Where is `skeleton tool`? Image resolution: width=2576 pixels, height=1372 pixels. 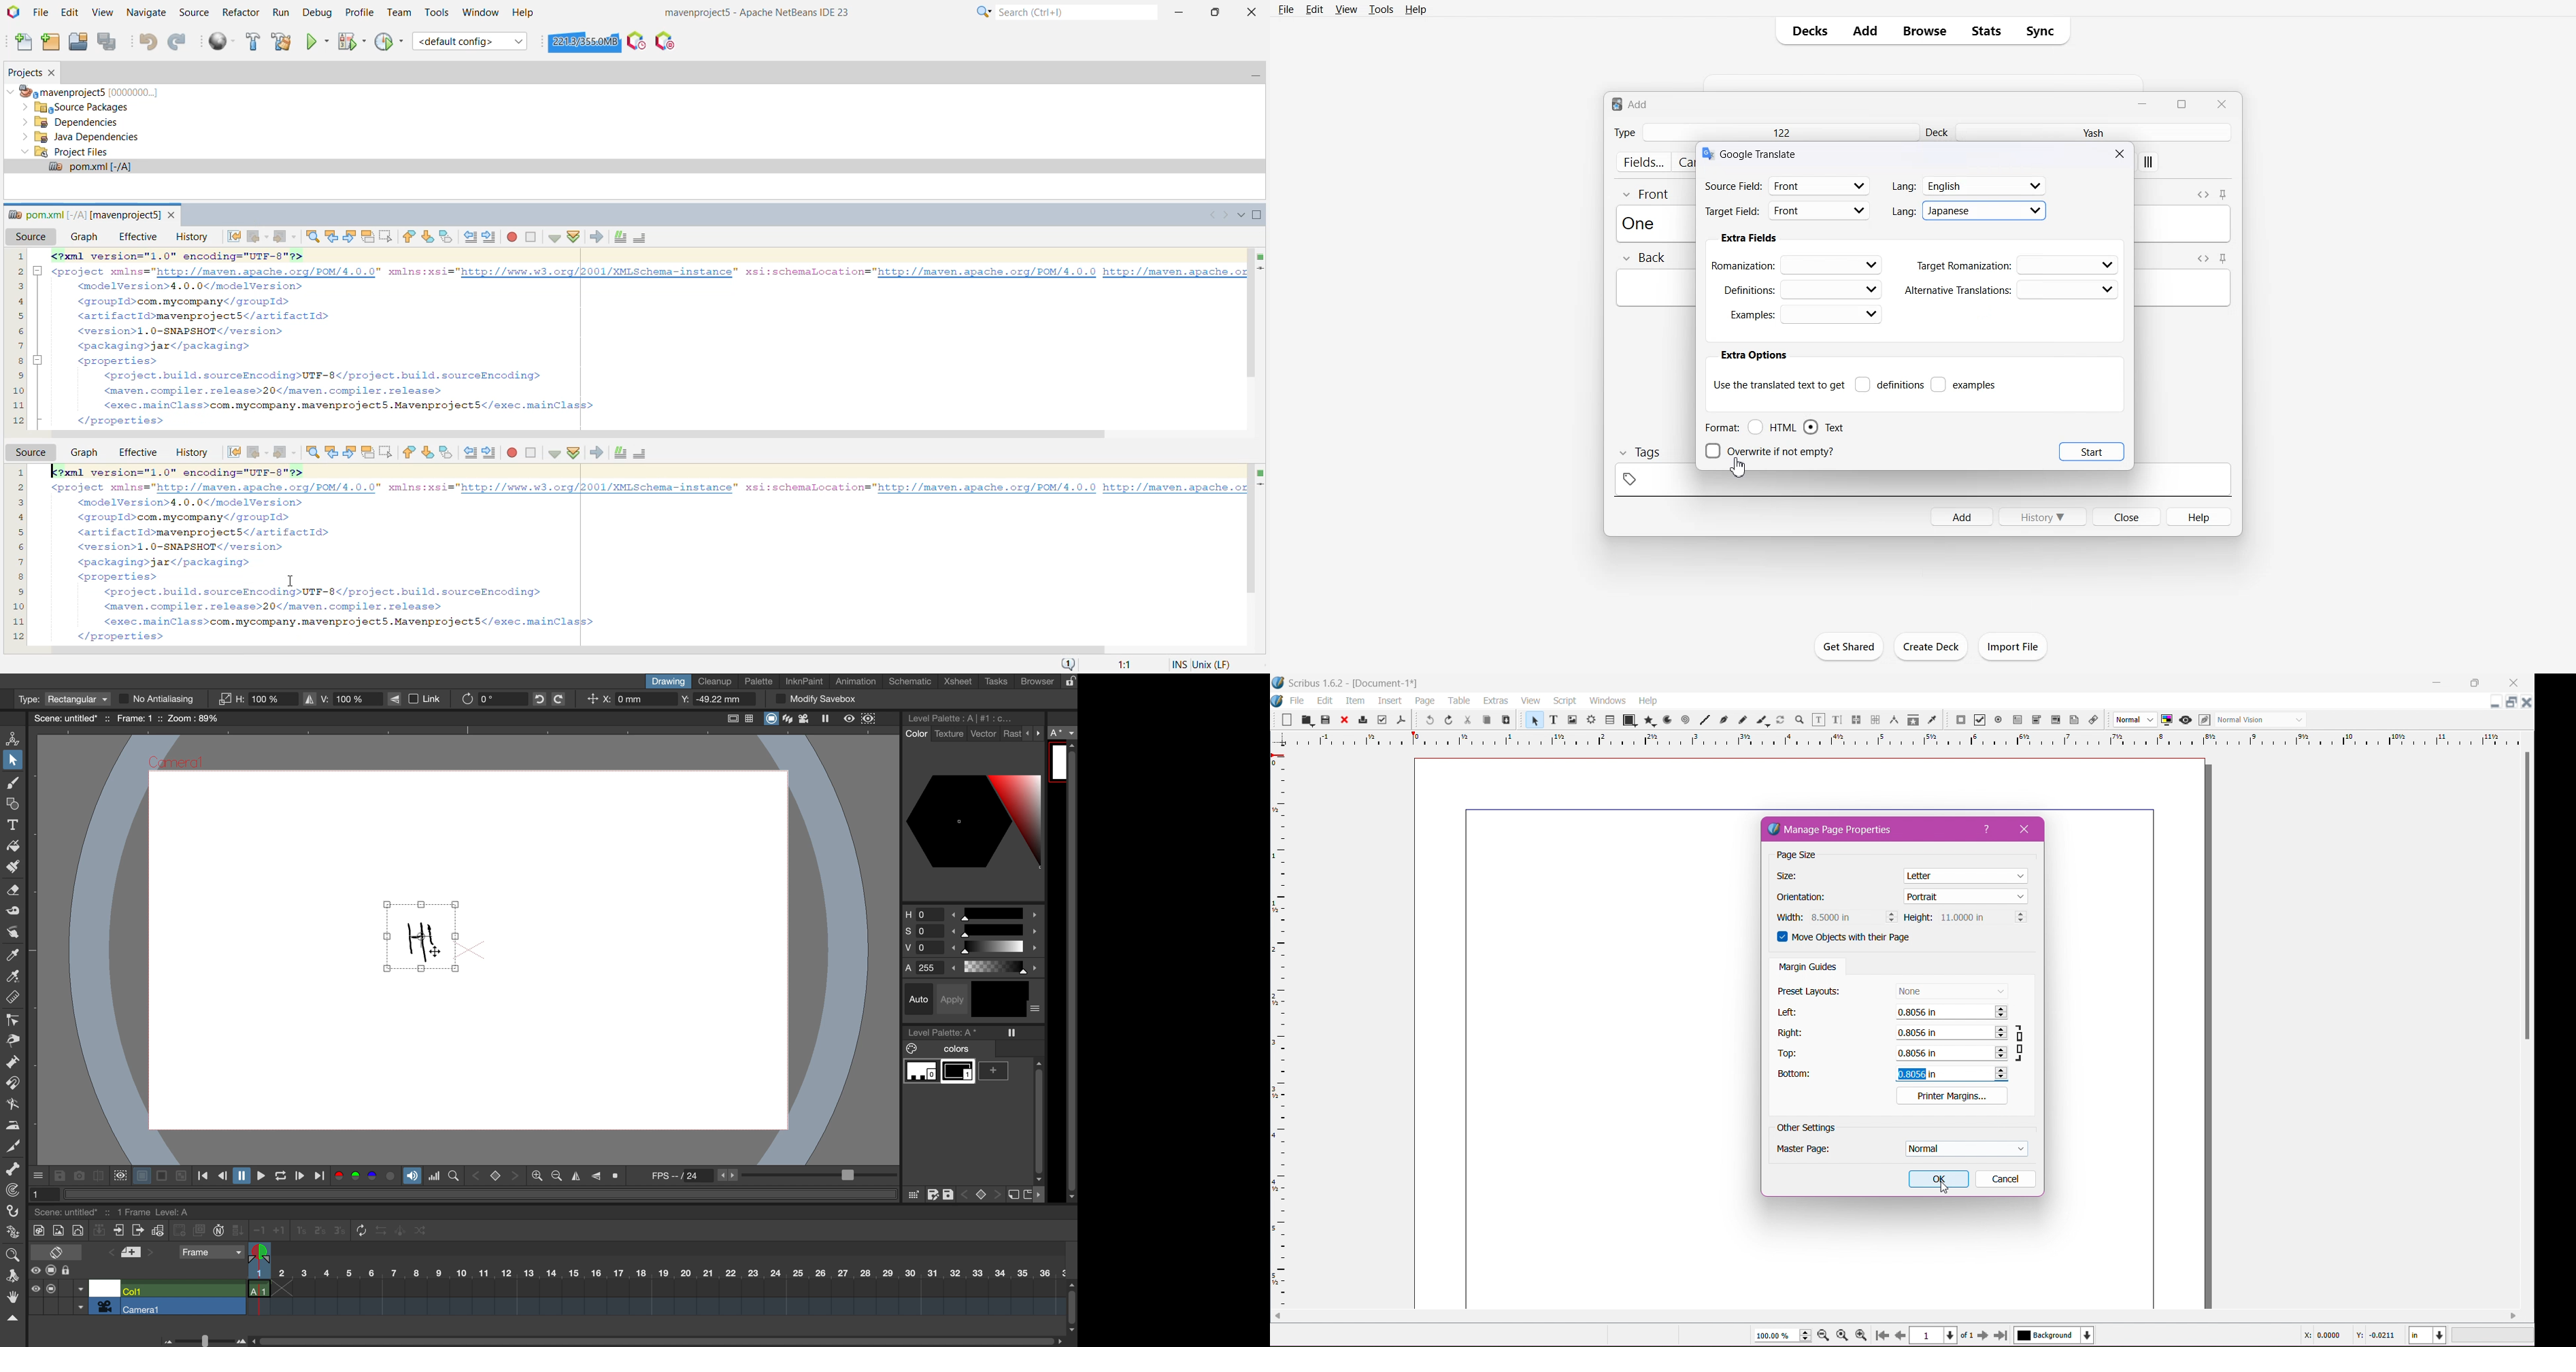
skeleton tool is located at coordinates (13, 1170).